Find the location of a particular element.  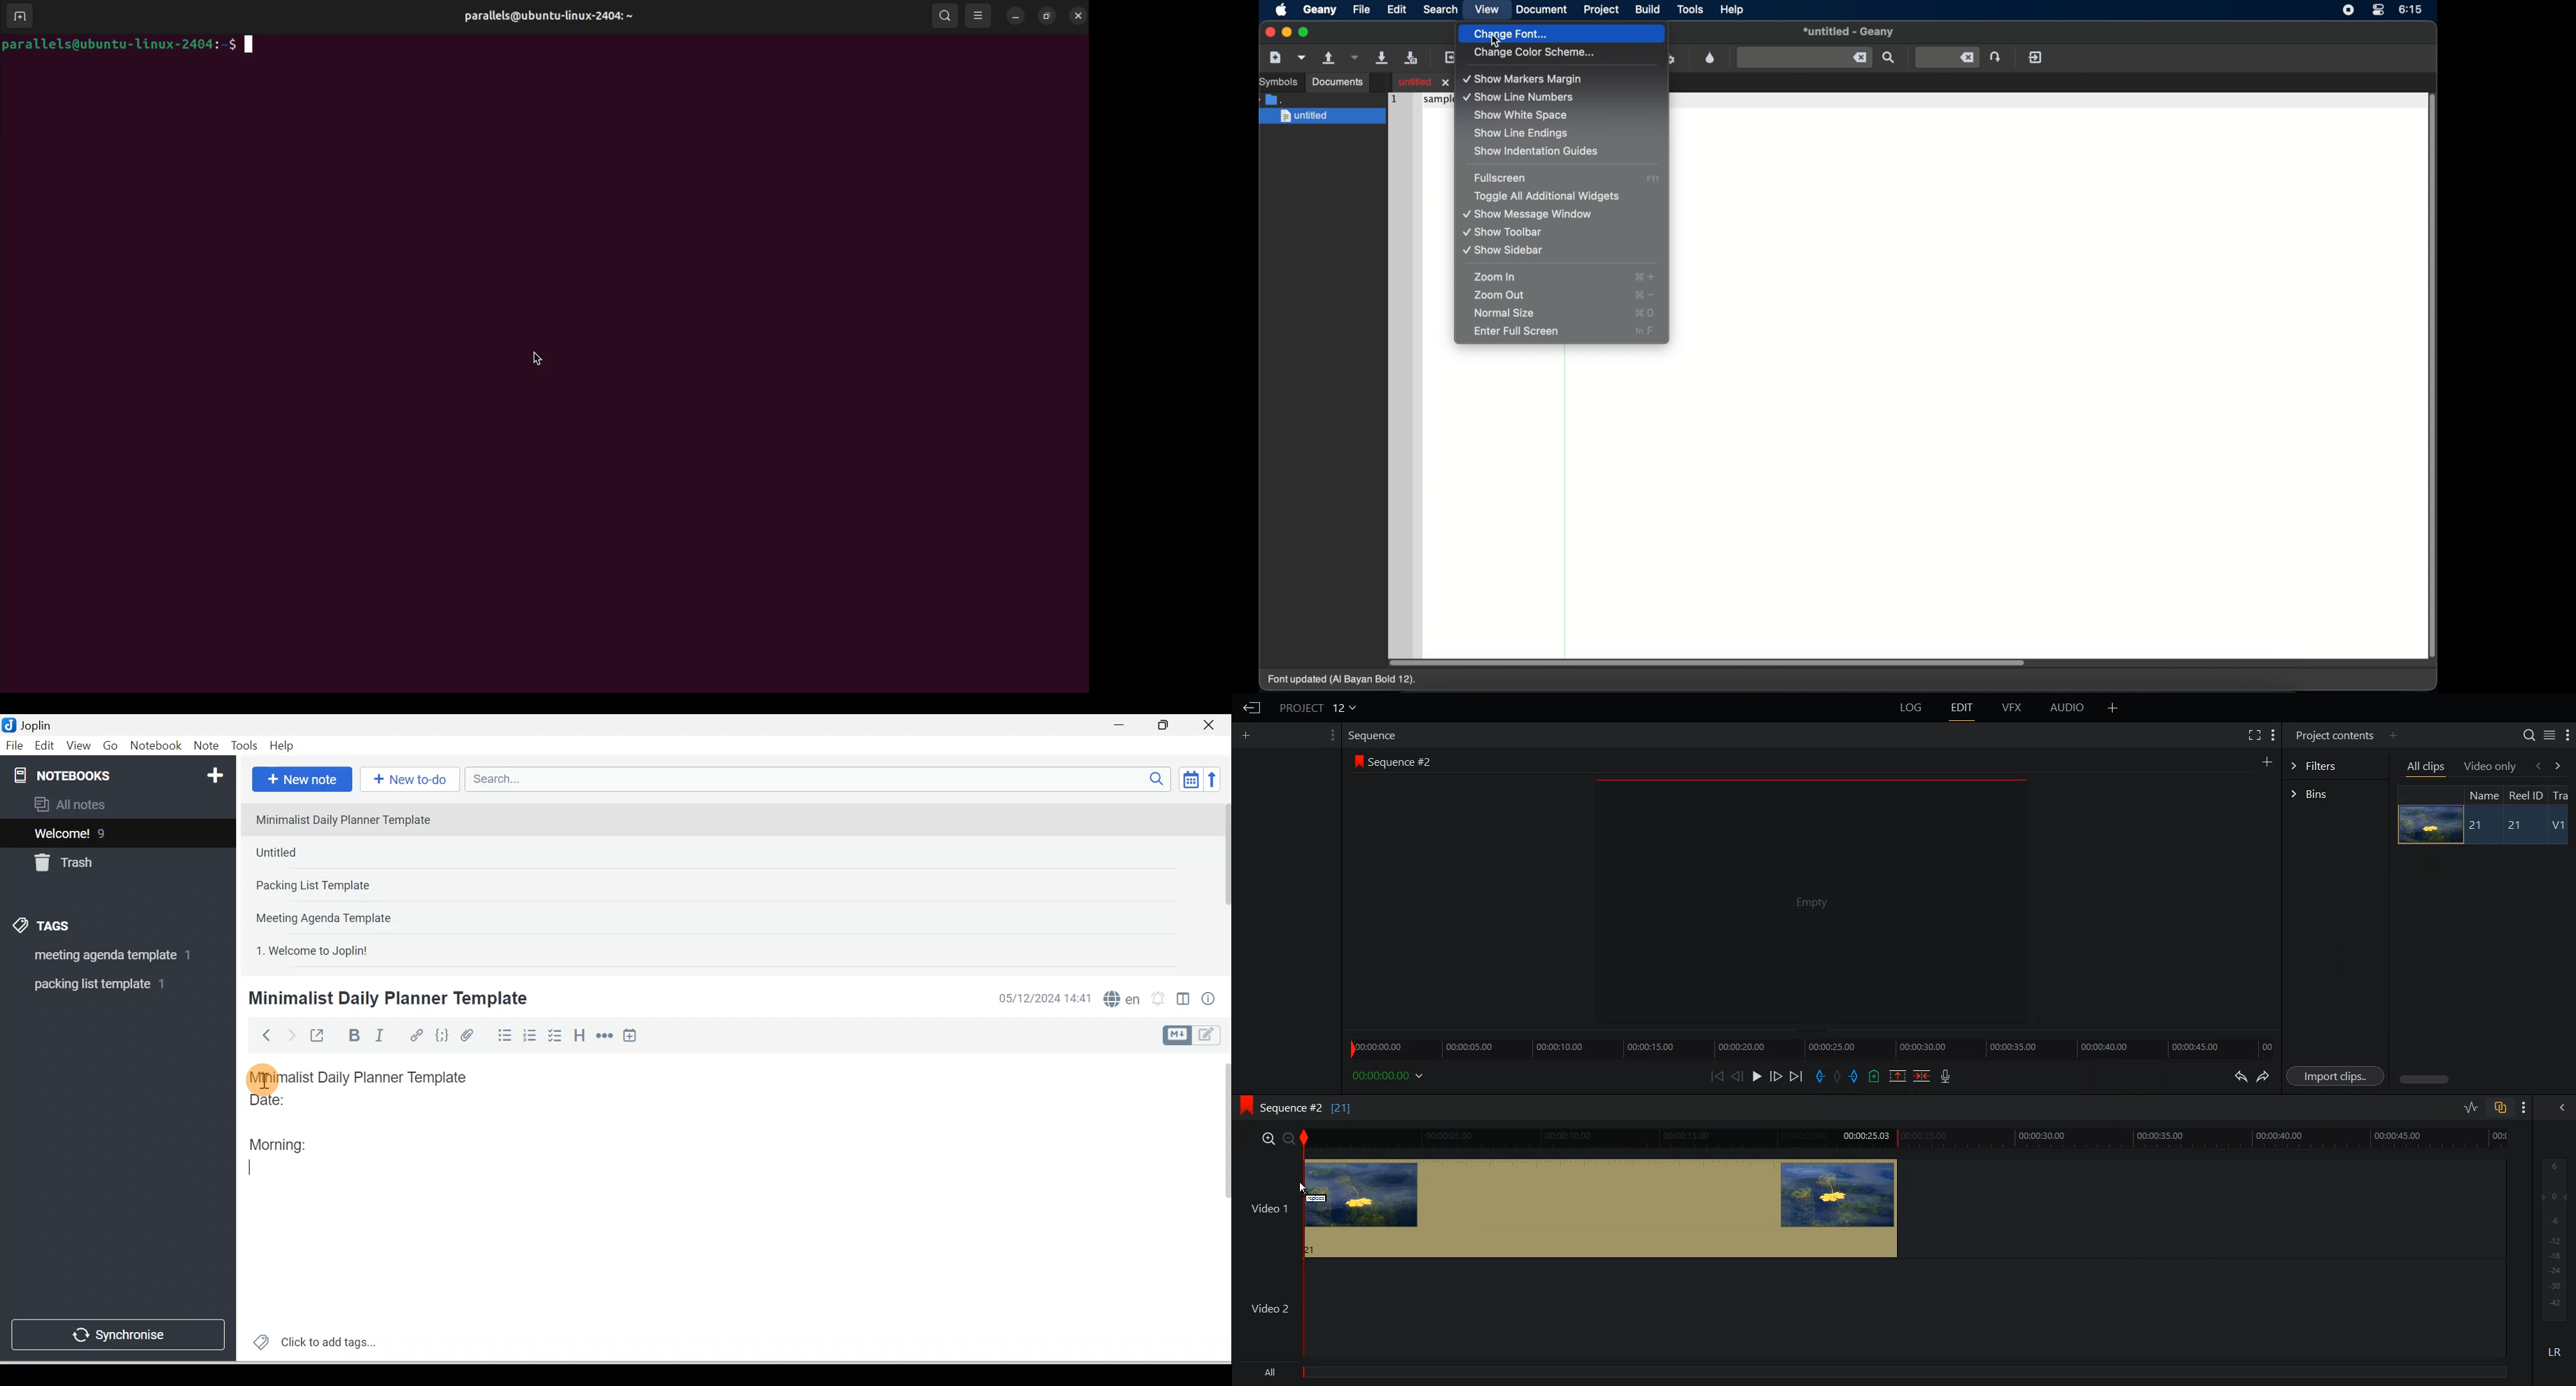

Video only is located at coordinates (2491, 766).